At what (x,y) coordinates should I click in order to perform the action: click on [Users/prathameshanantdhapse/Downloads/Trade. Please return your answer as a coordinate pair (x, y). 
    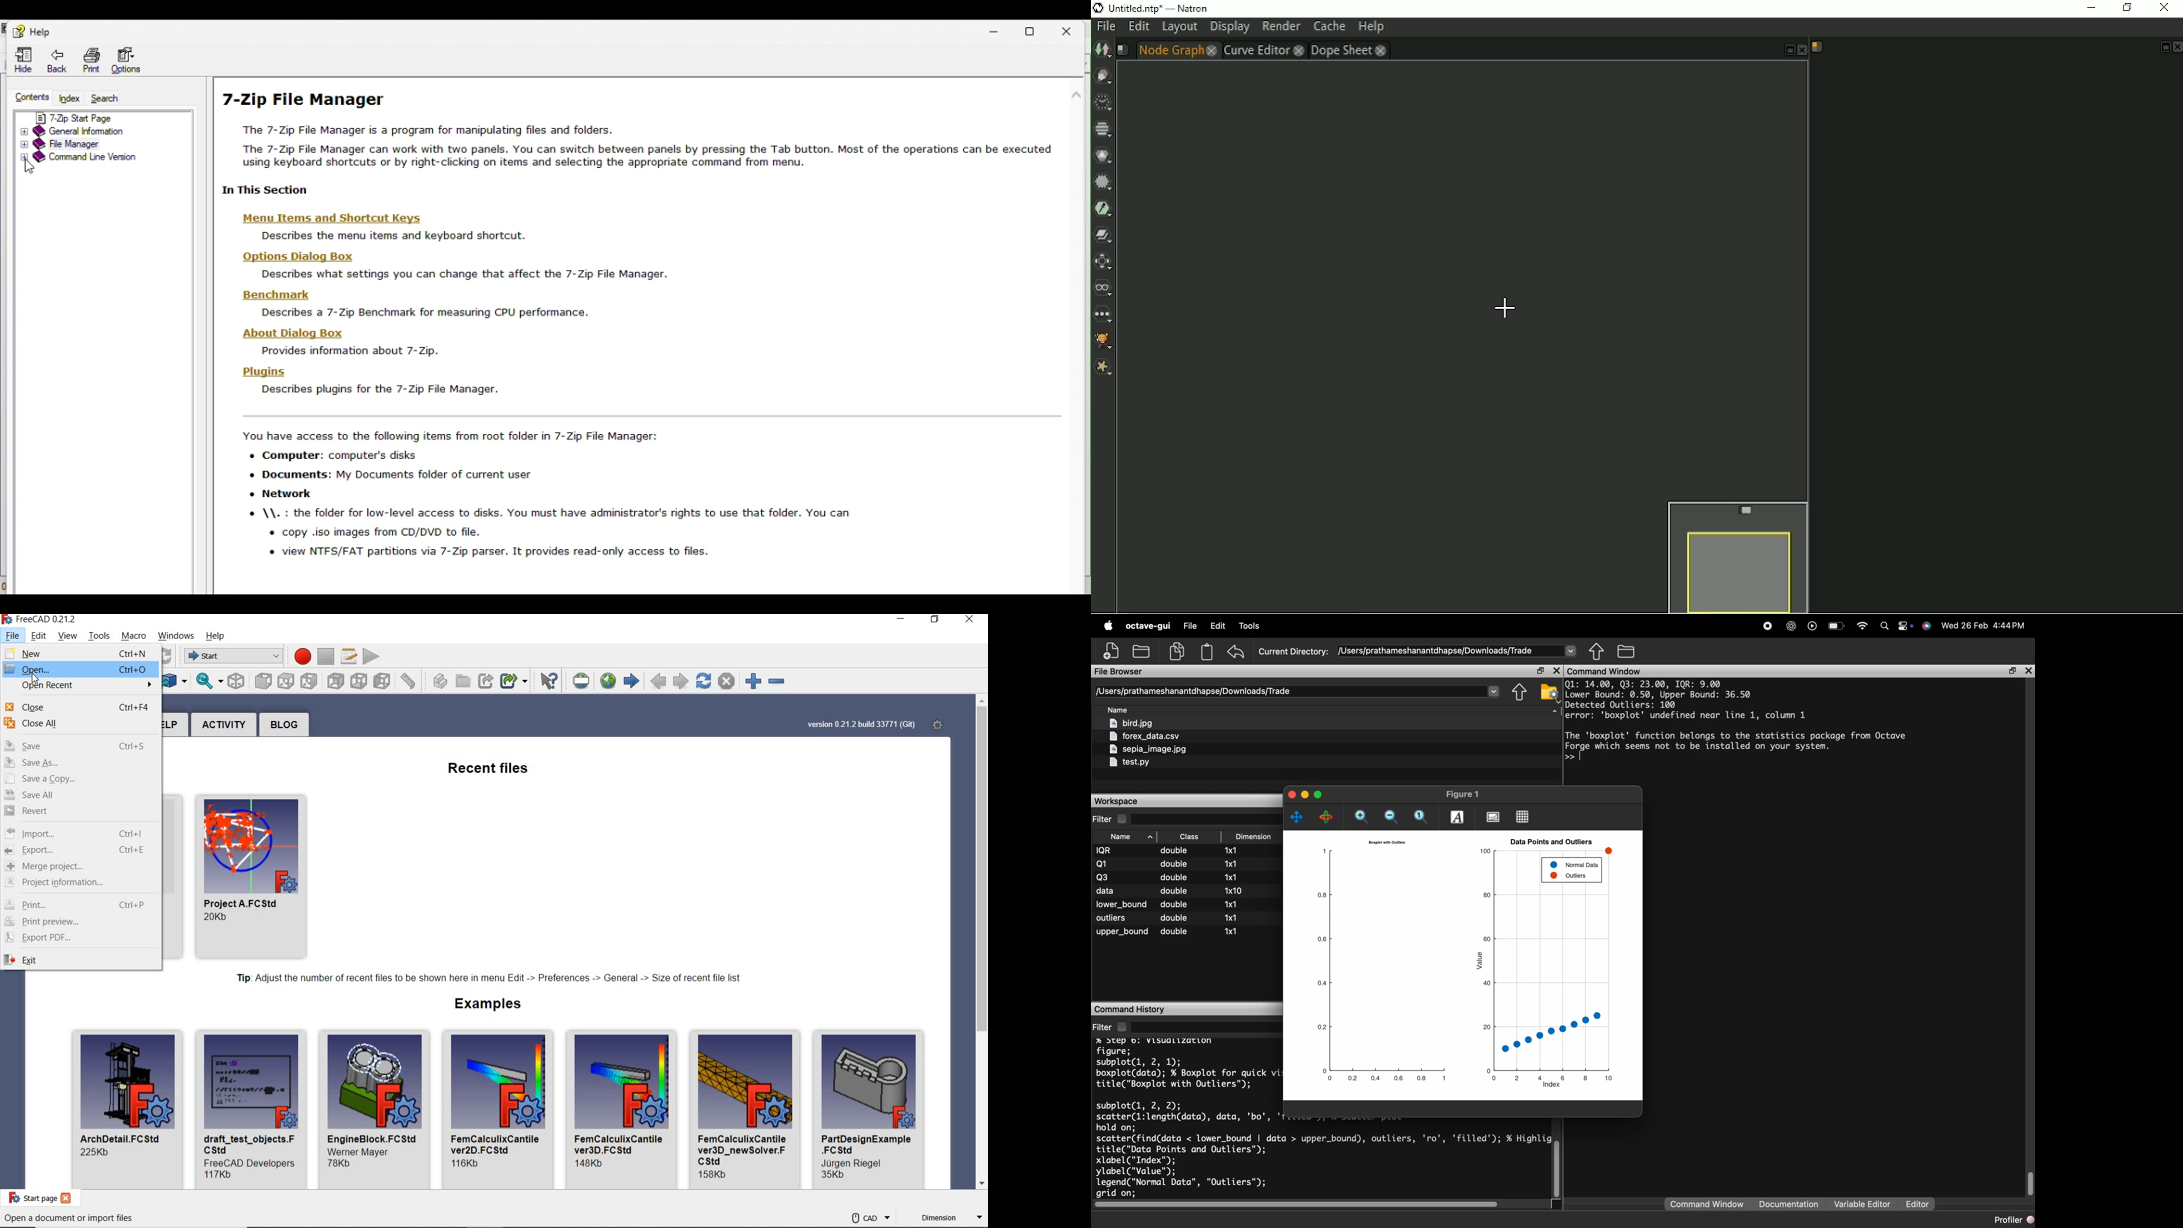
    Looking at the image, I should click on (1195, 691).